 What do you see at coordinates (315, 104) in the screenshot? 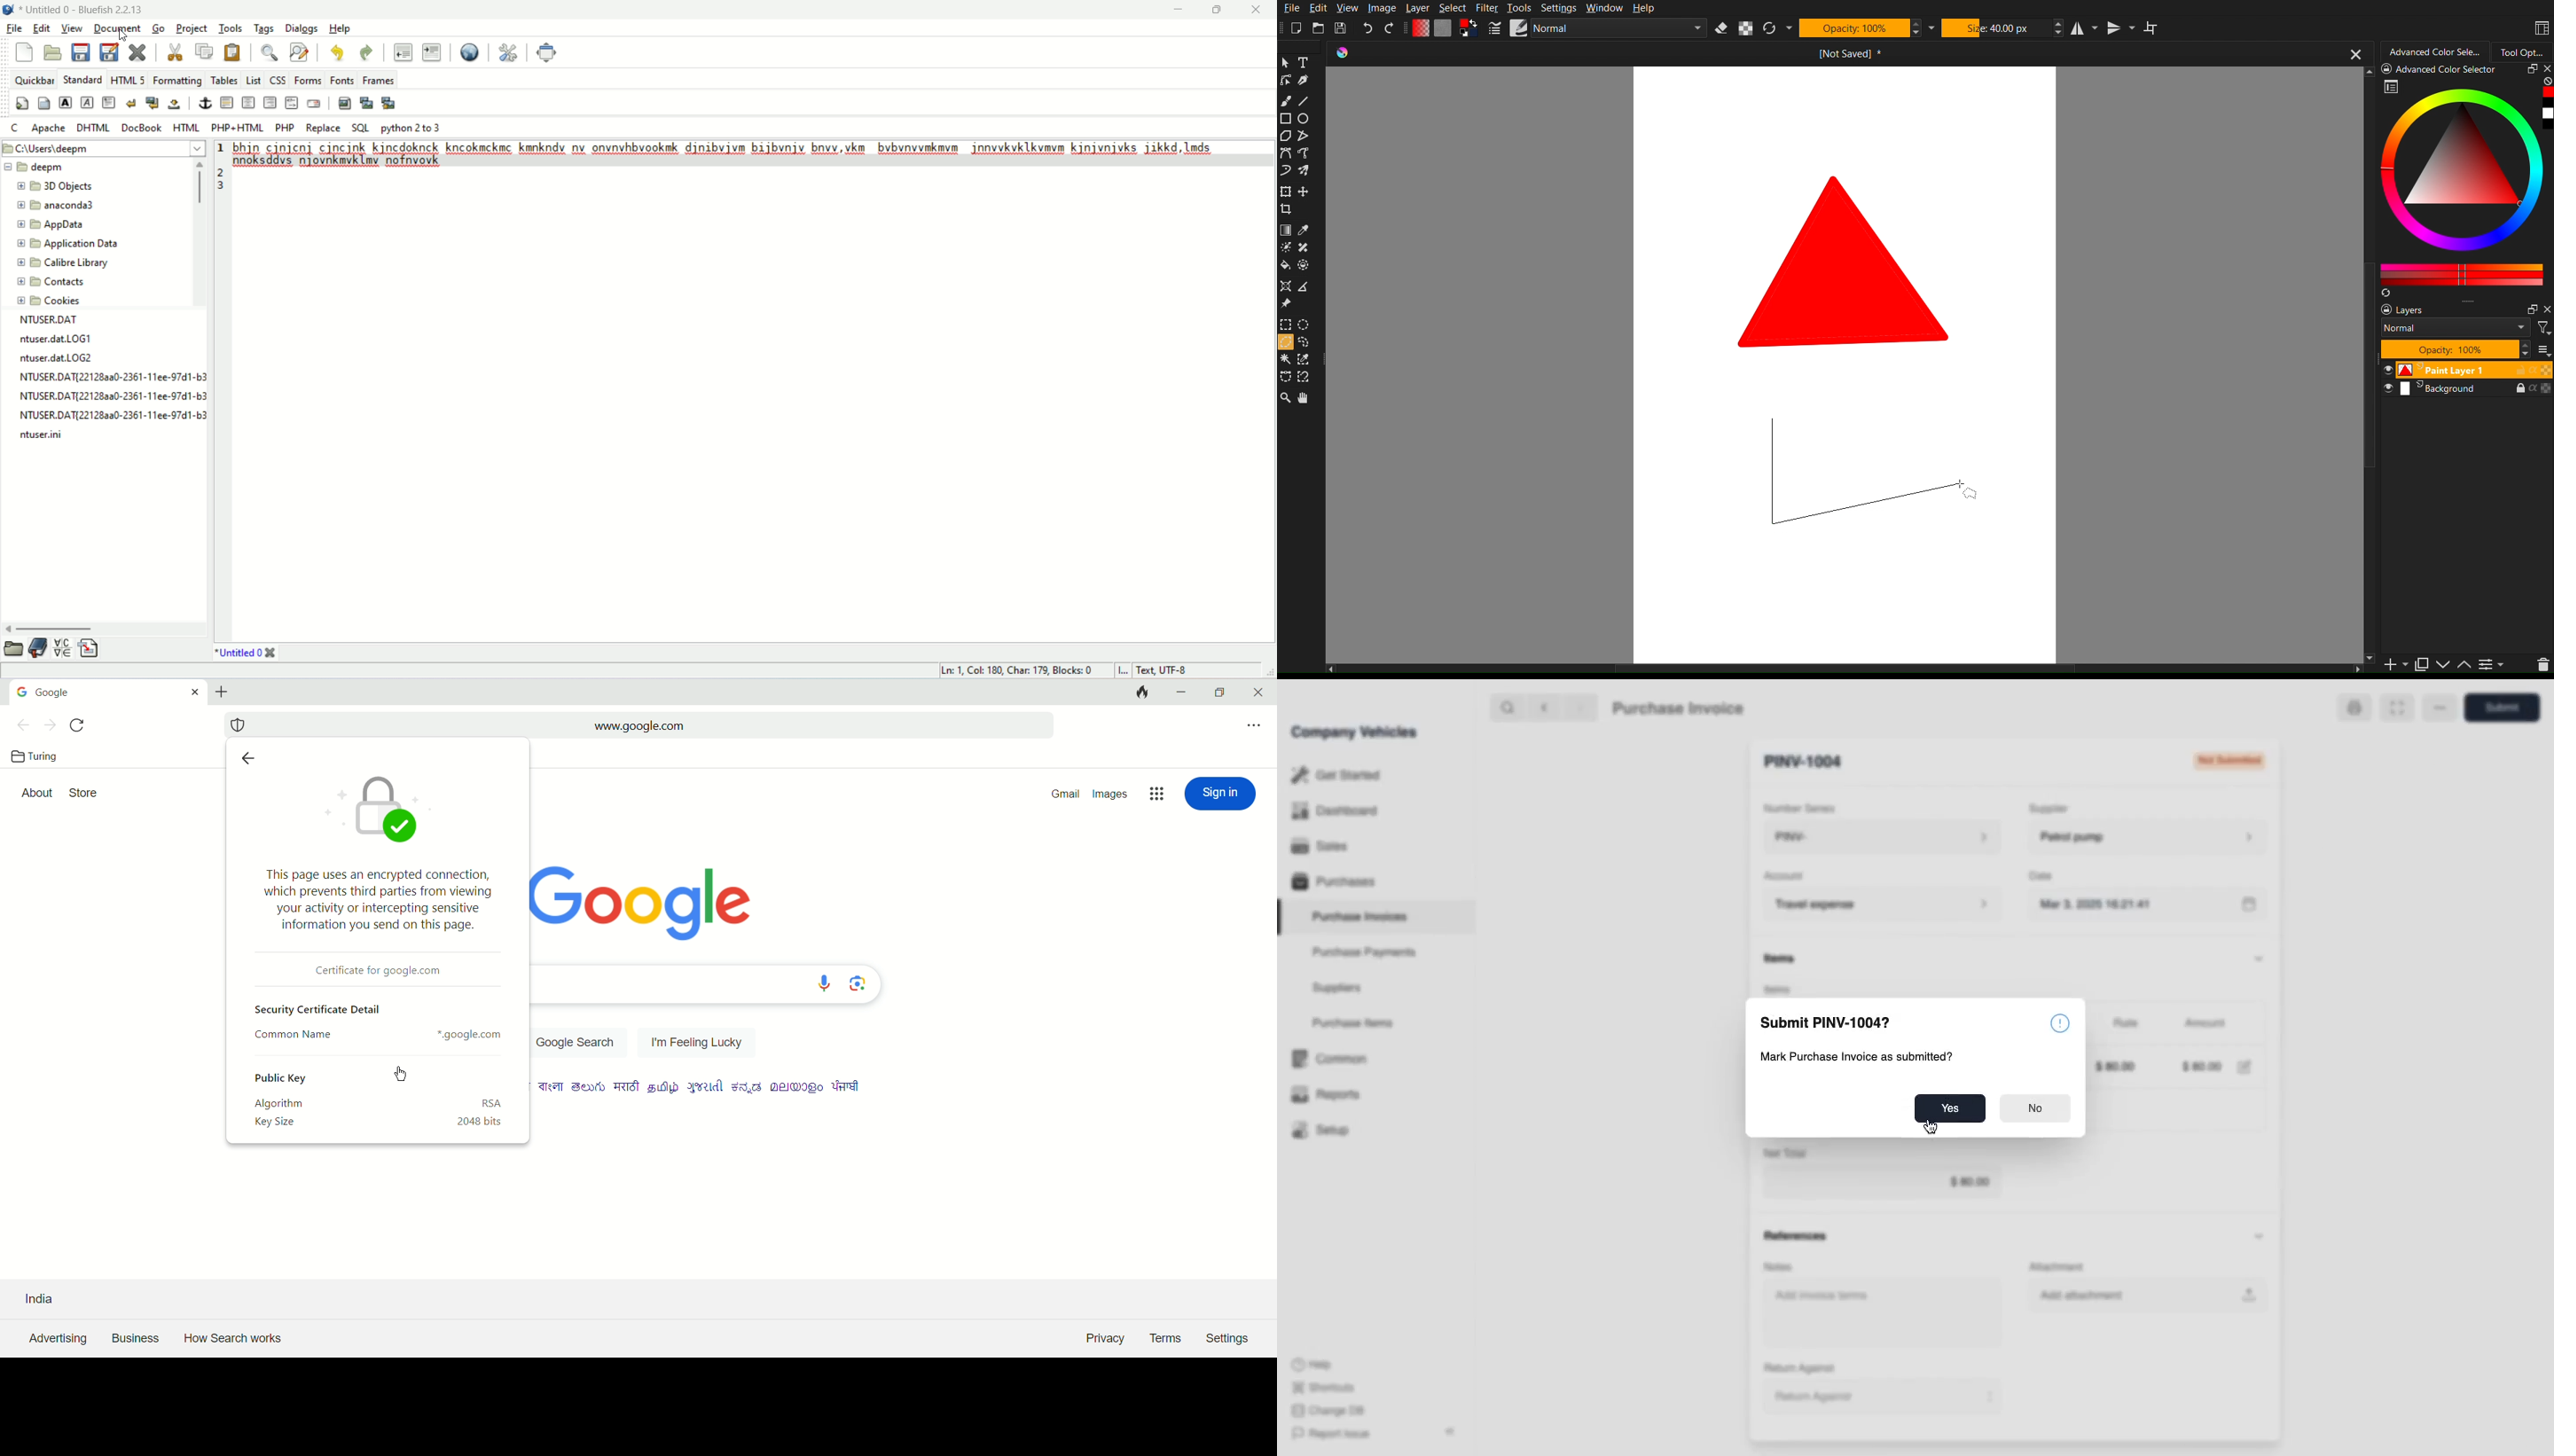
I see `email` at bounding box center [315, 104].